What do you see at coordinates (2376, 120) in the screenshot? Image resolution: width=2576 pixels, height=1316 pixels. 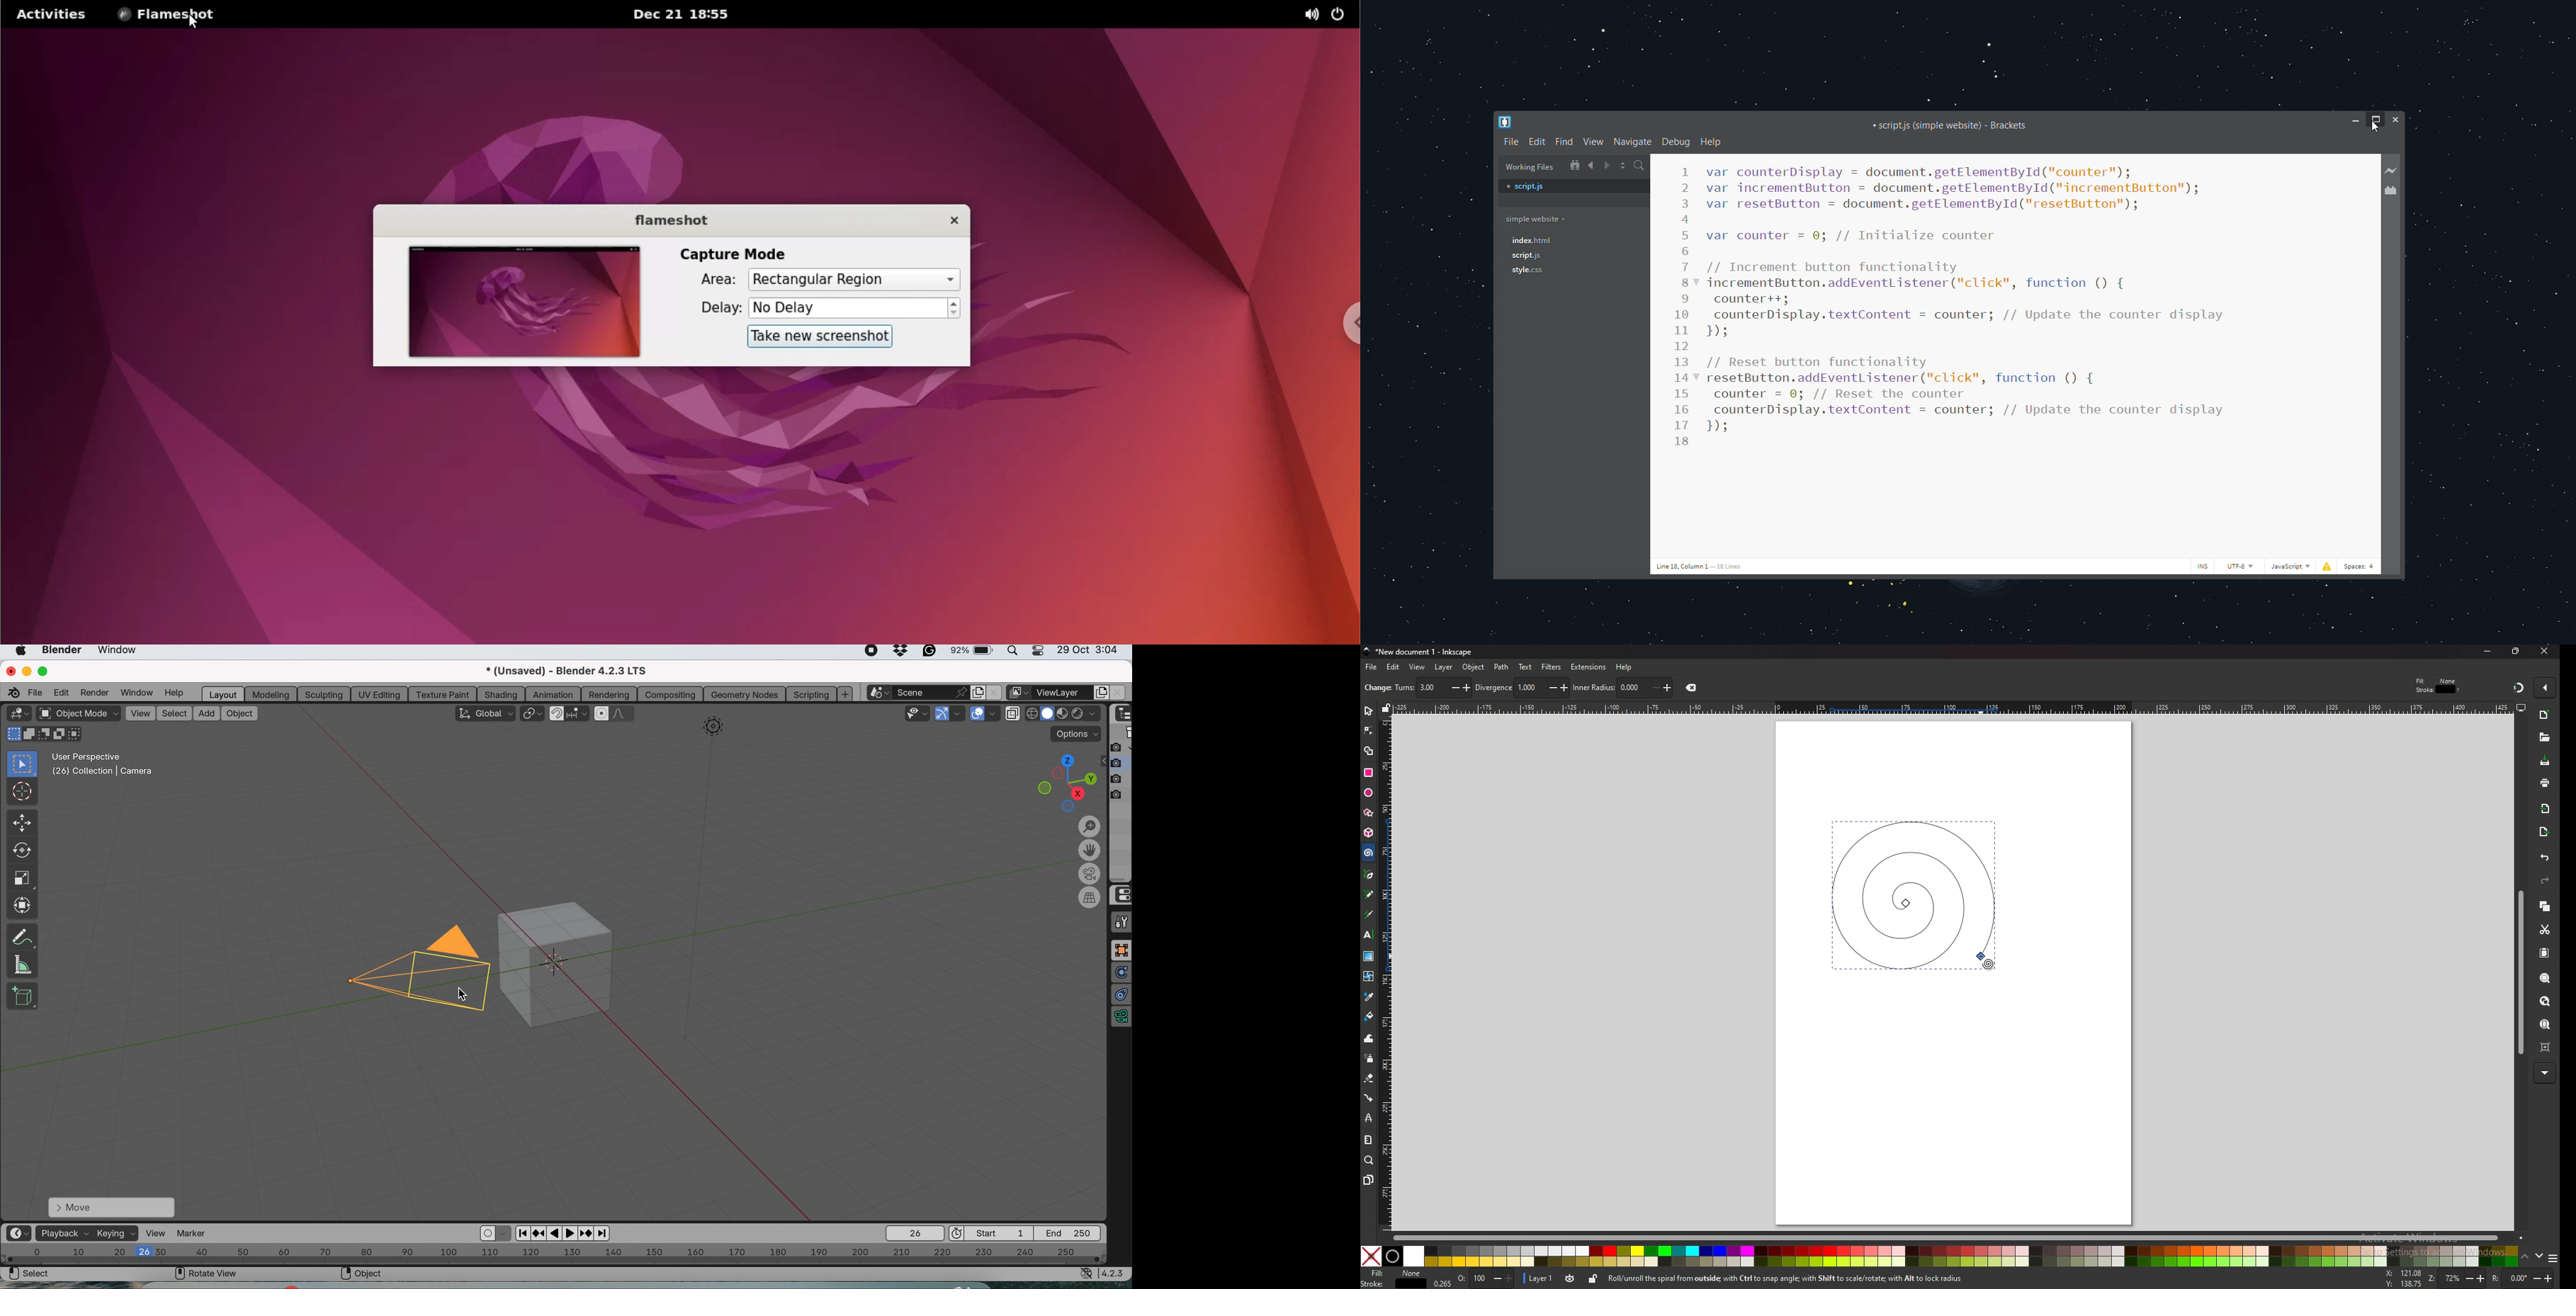 I see `maximize/restore` at bounding box center [2376, 120].